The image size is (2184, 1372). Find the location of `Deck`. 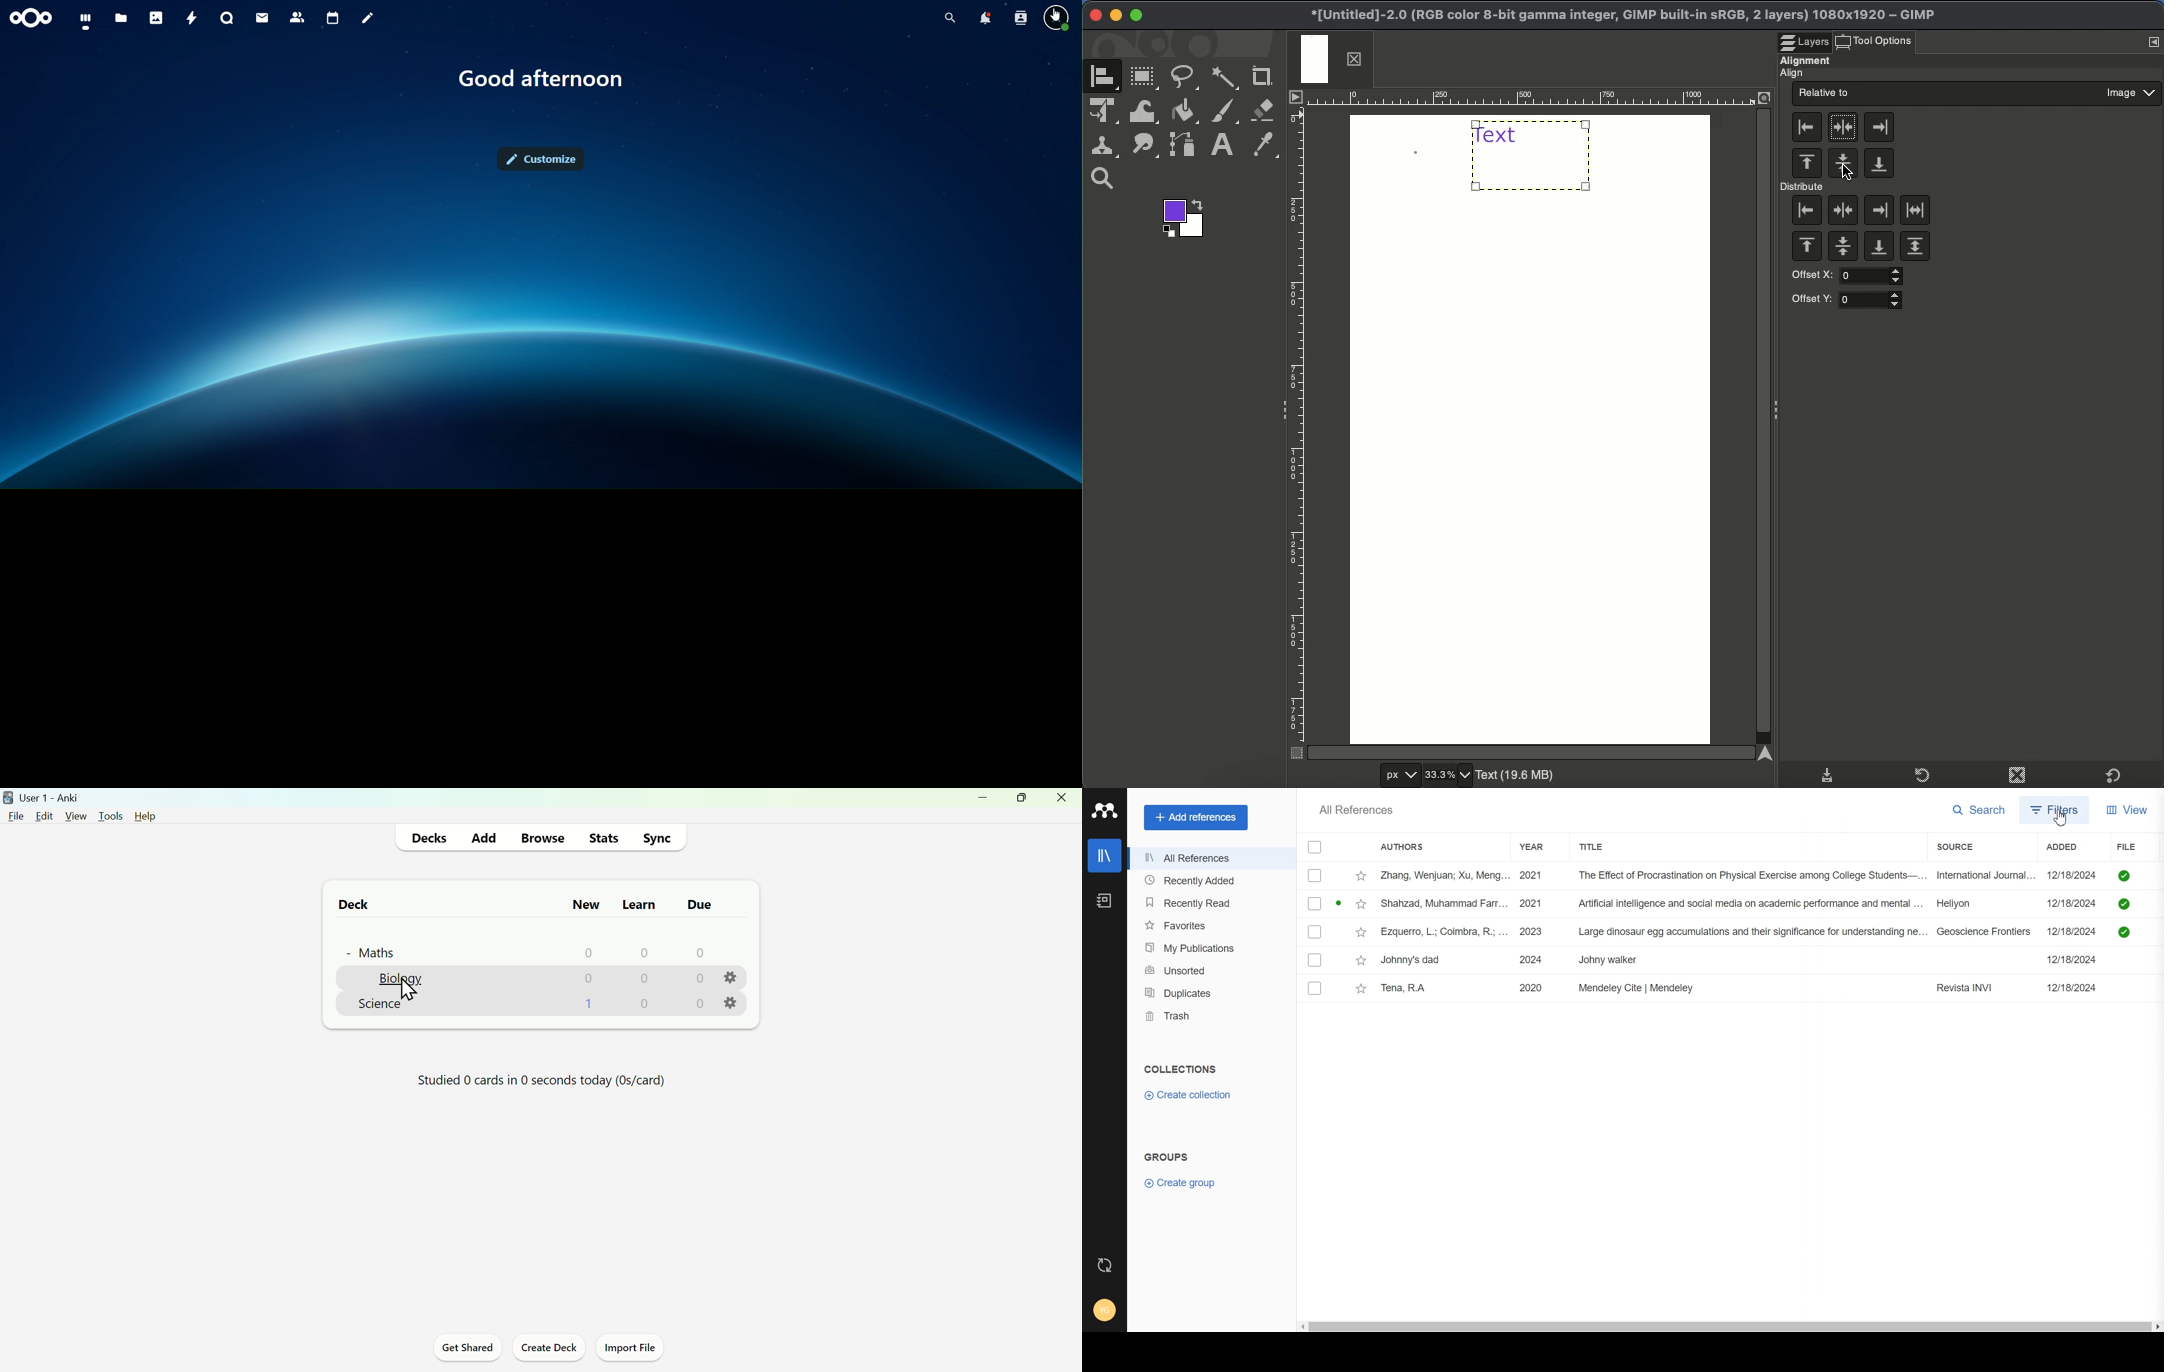

Deck is located at coordinates (348, 904).